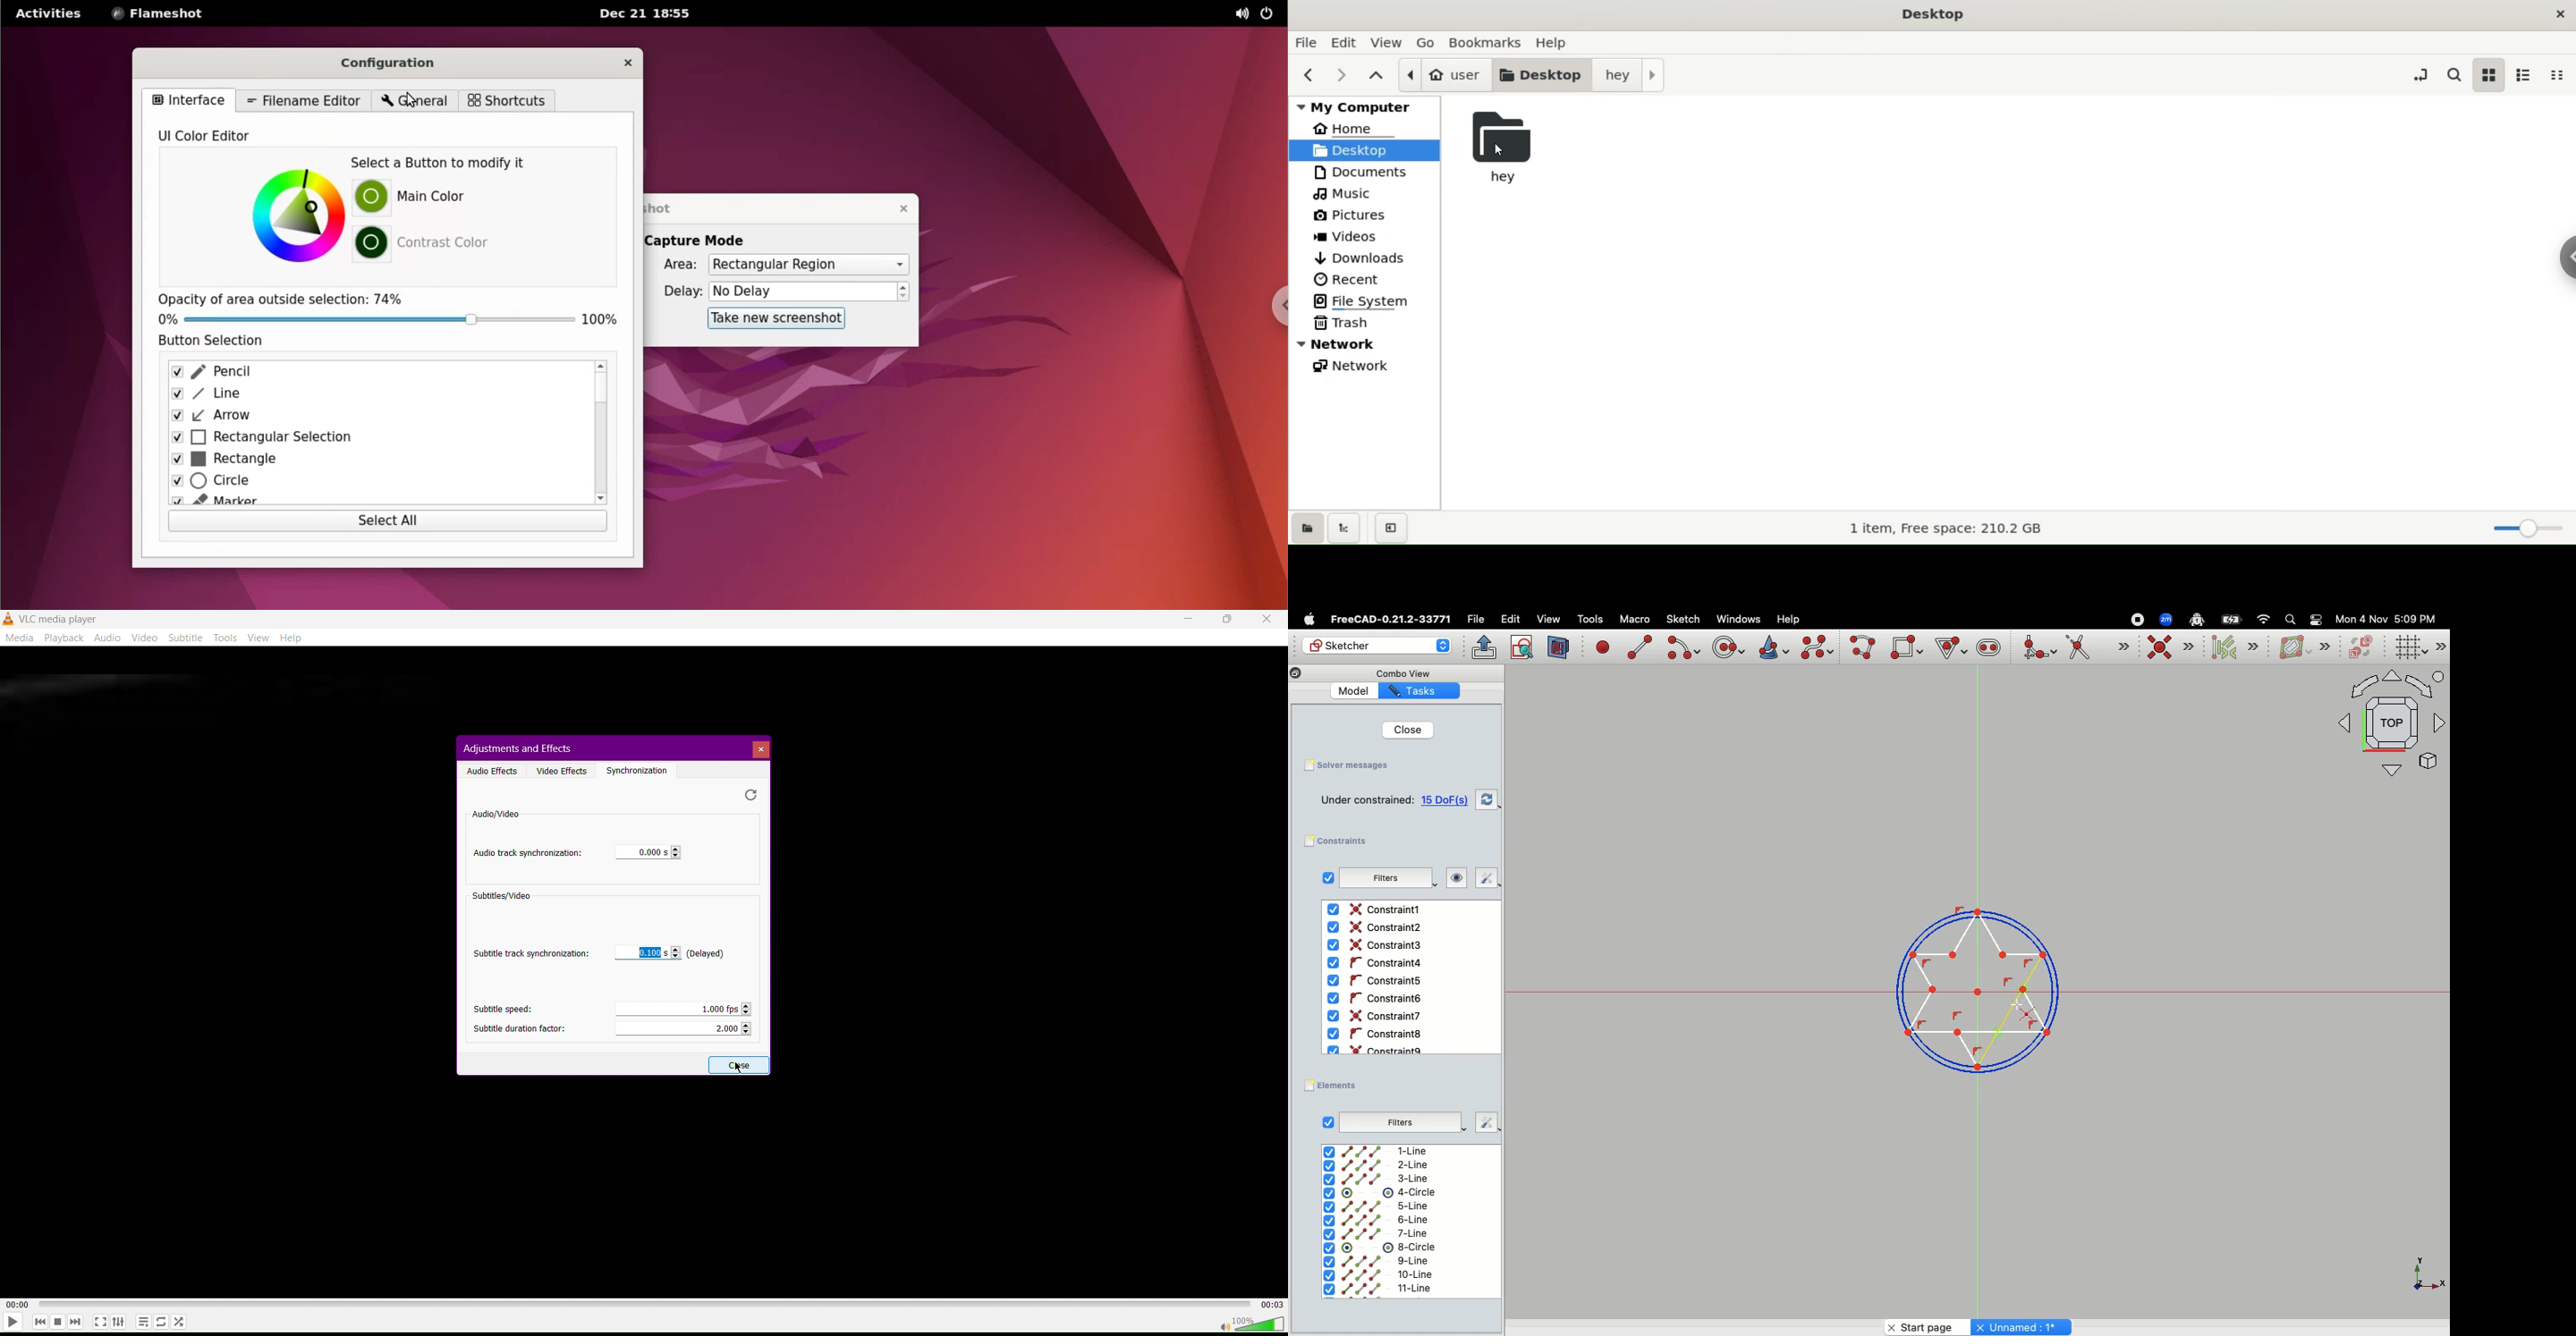 The width and height of the screenshot is (2576, 1344). Describe the element at coordinates (2419, 1279) in the screenshot. I see `X, Y, Z` at that location.